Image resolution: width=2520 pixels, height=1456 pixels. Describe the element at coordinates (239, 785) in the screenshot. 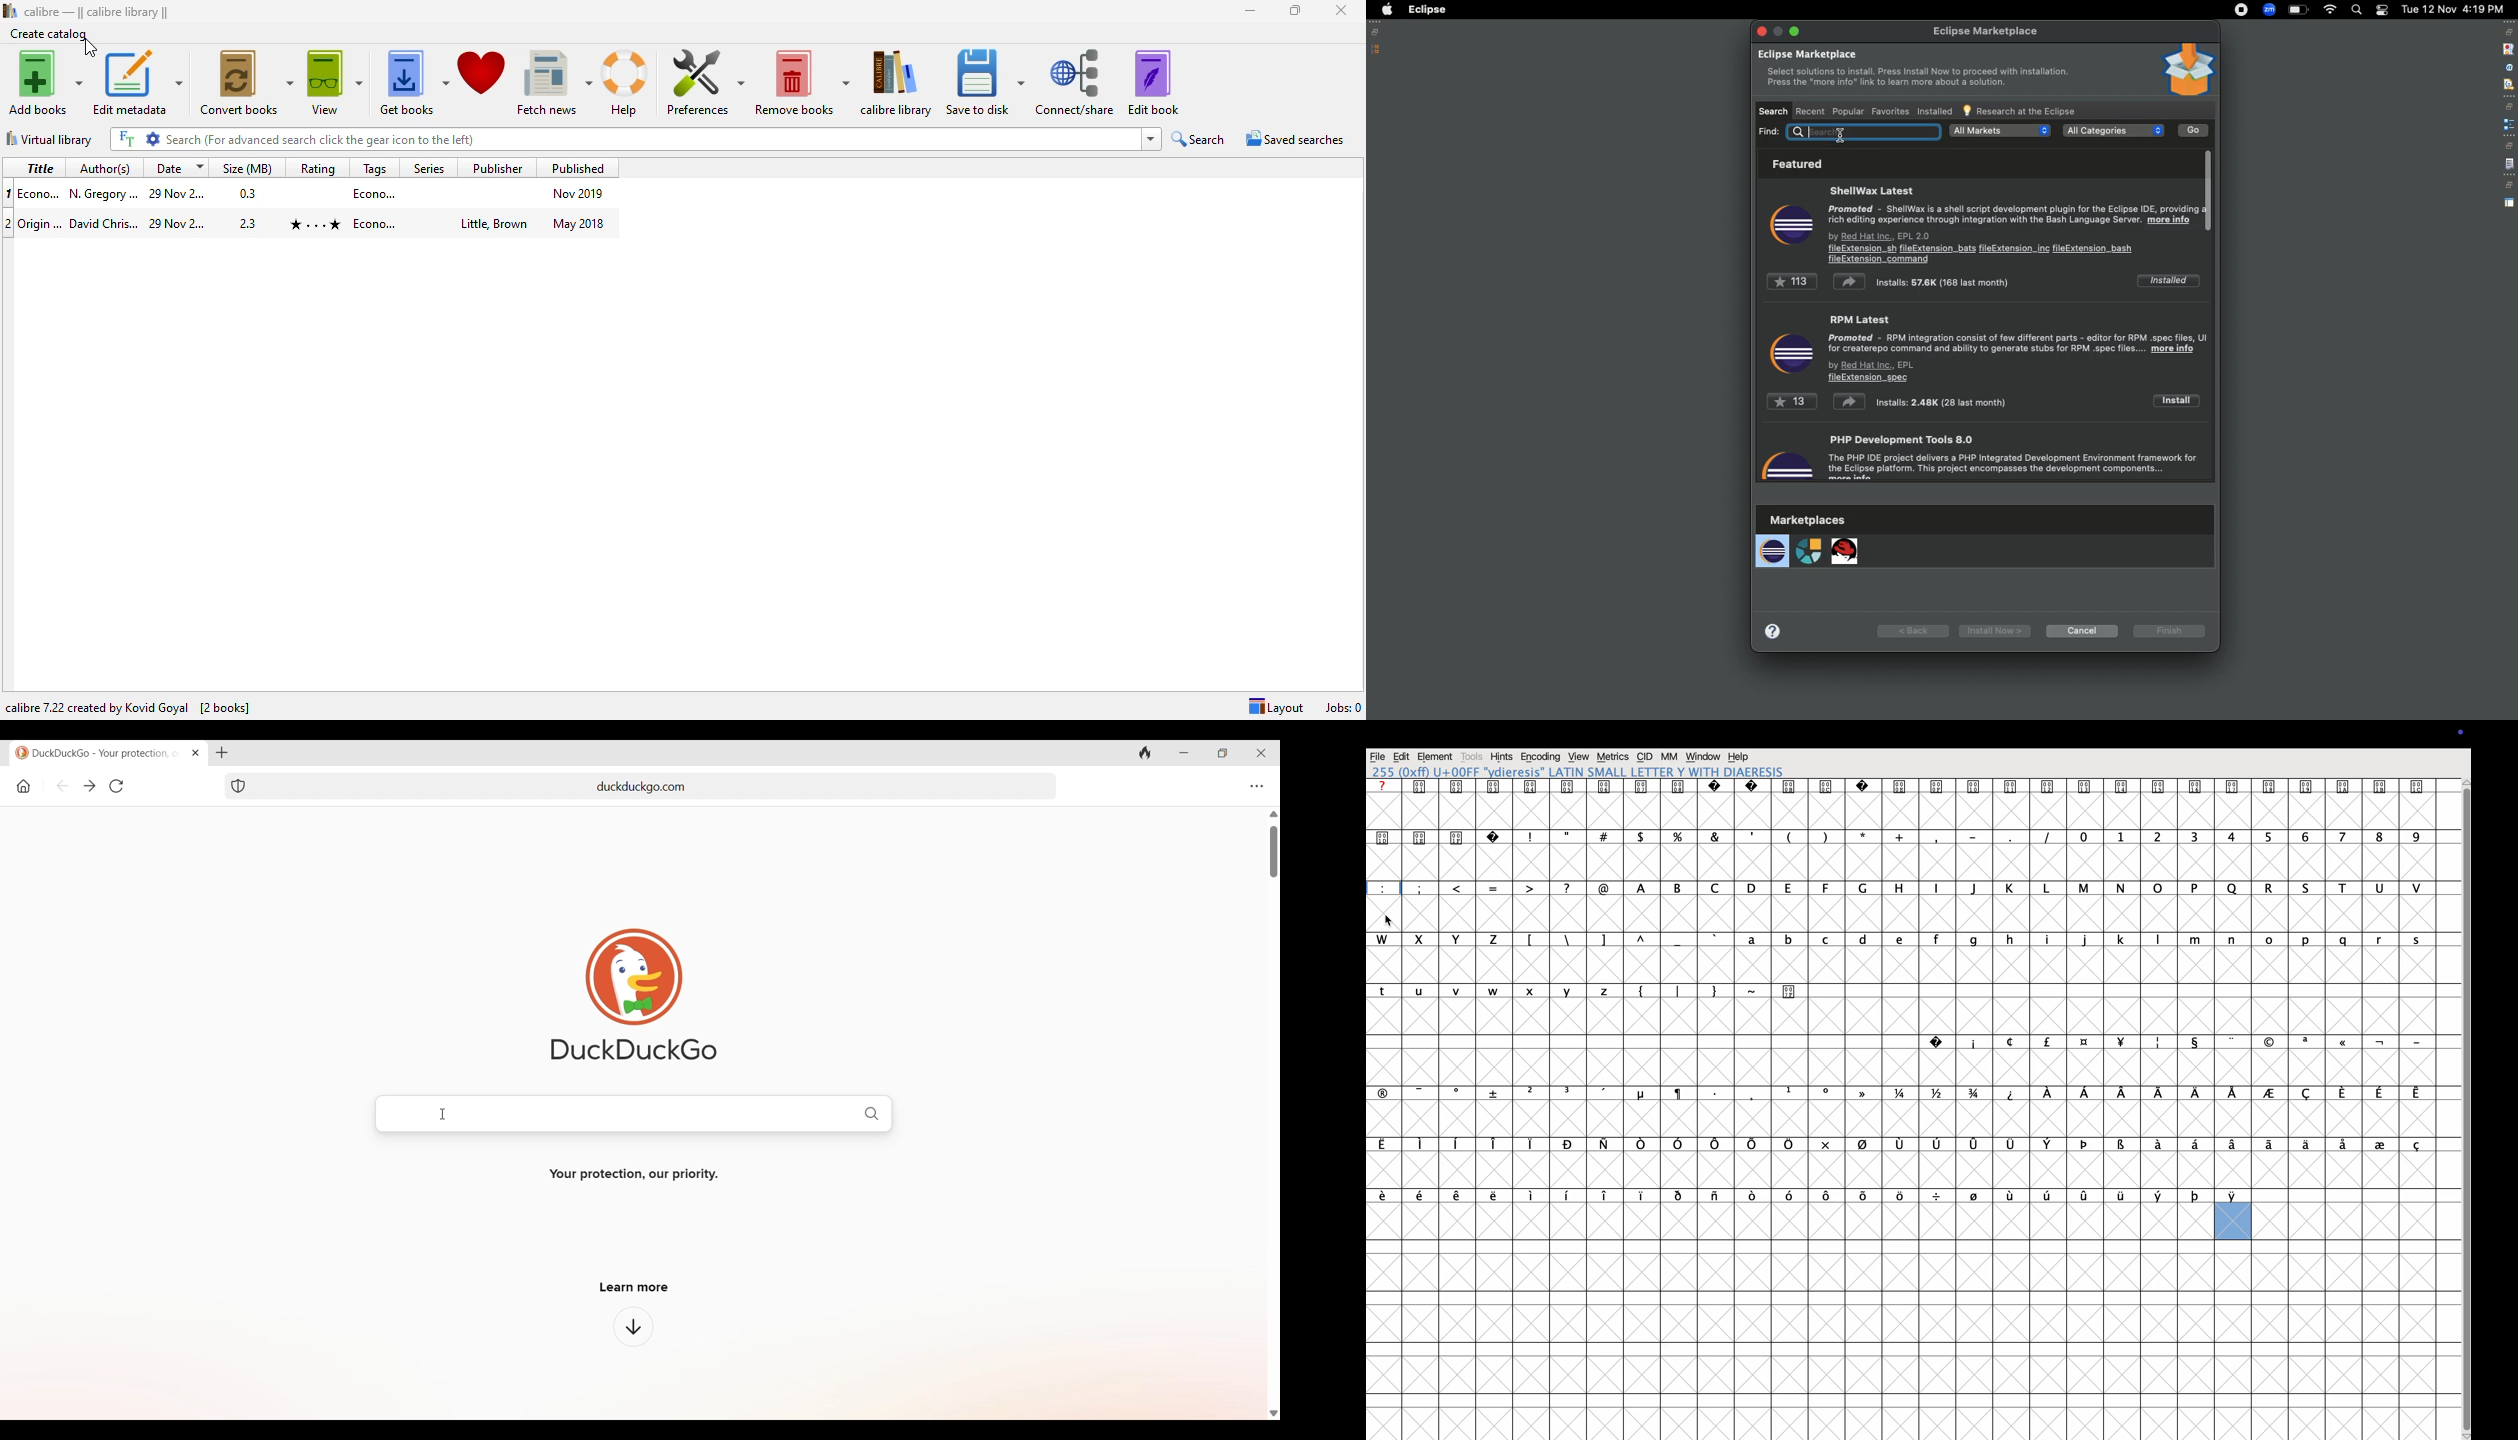

I see `Browser protection` at that location.